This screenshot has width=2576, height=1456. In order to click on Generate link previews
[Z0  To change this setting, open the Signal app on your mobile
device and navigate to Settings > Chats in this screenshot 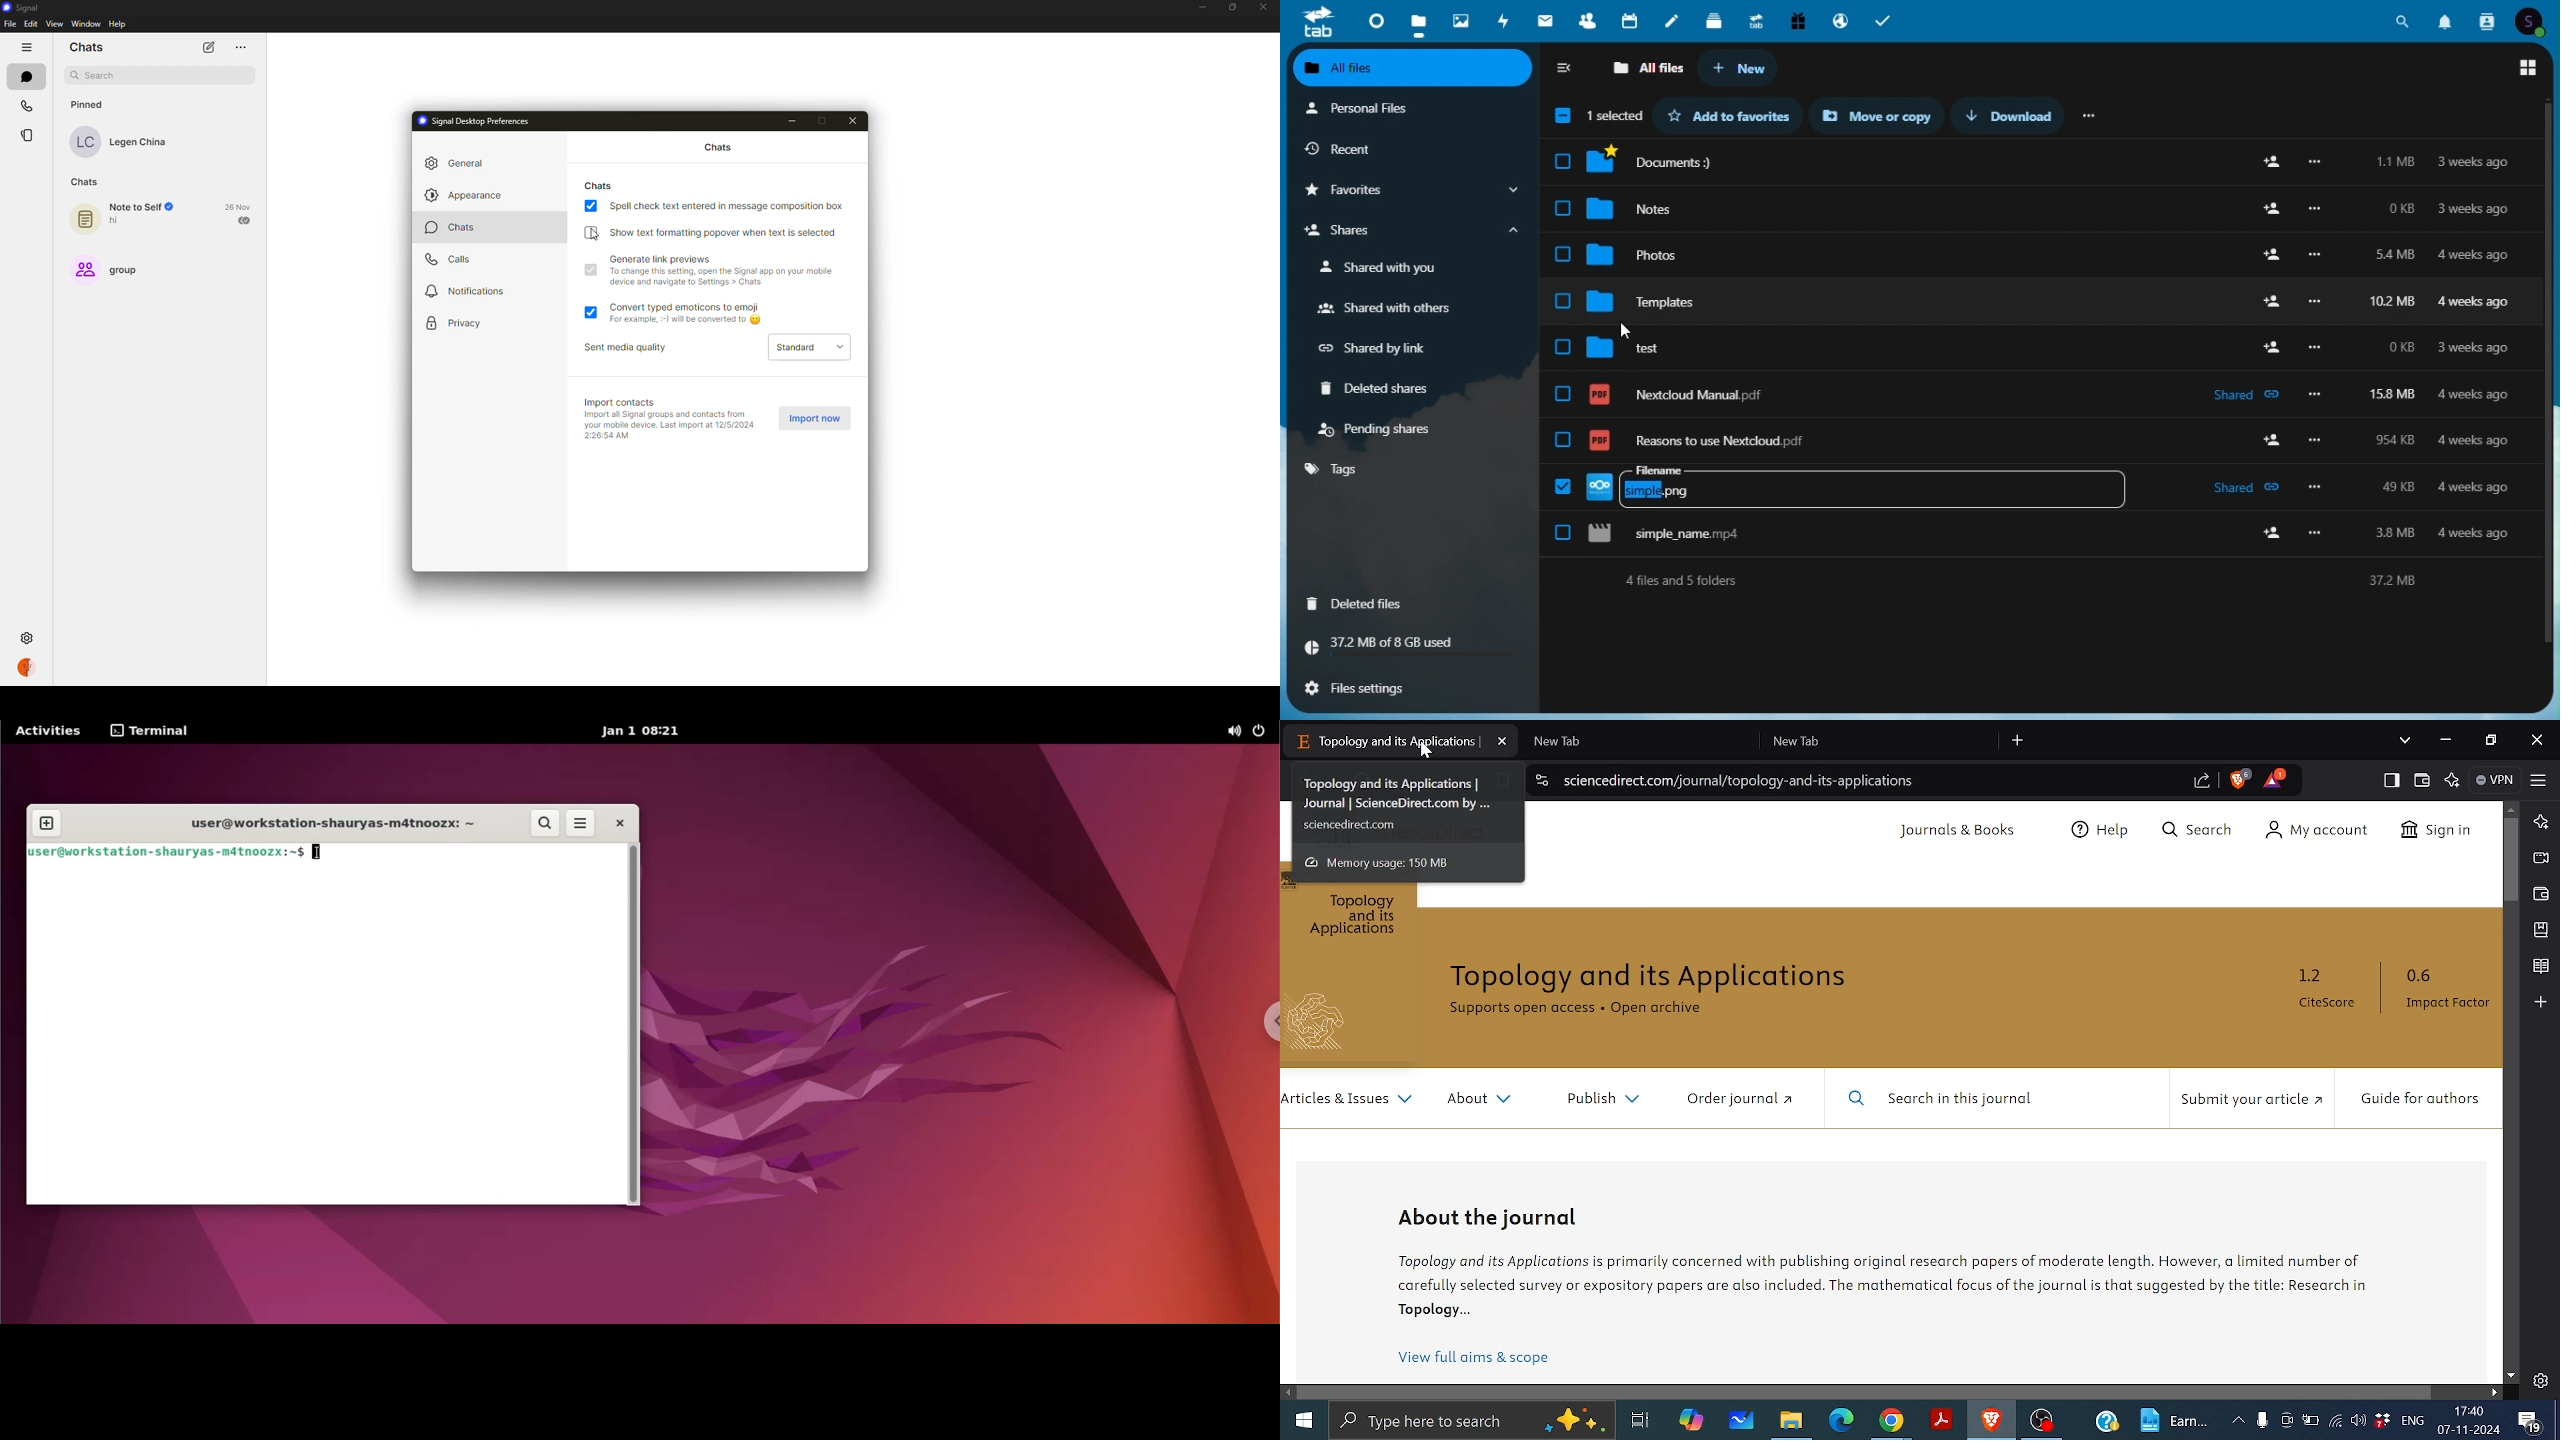, I will do `click(727, 273)`.